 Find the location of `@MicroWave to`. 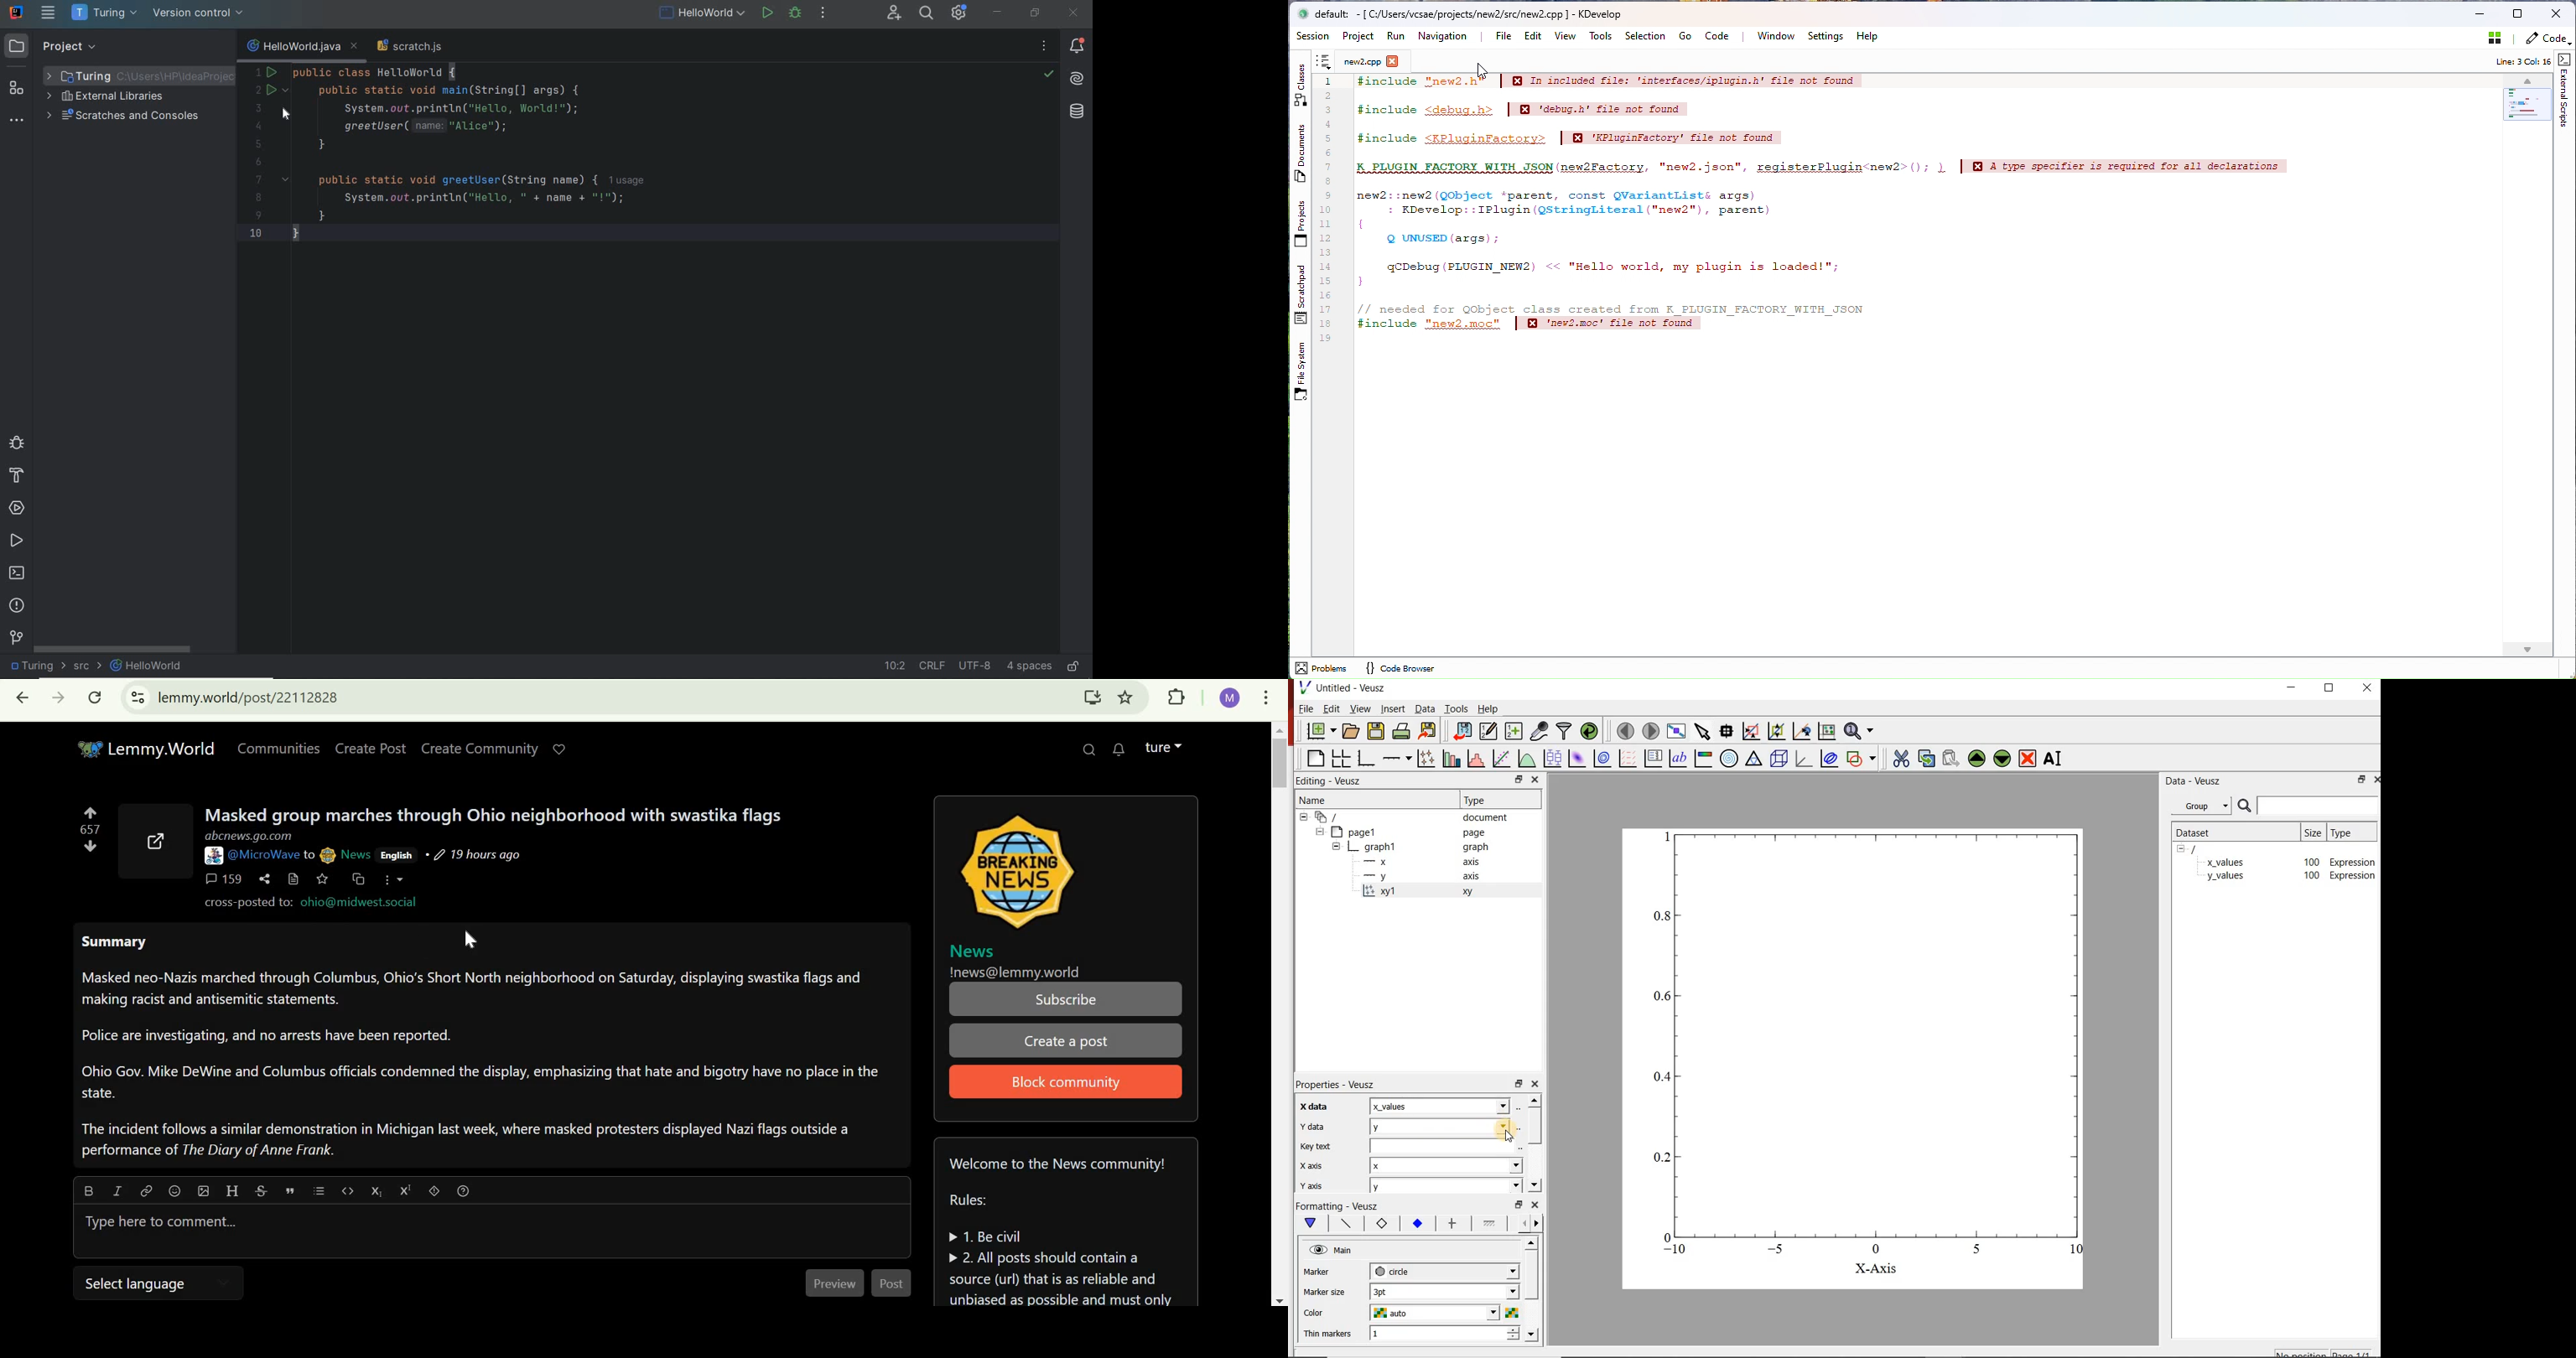

@MicroWave to is located at coordinates (269, 855).